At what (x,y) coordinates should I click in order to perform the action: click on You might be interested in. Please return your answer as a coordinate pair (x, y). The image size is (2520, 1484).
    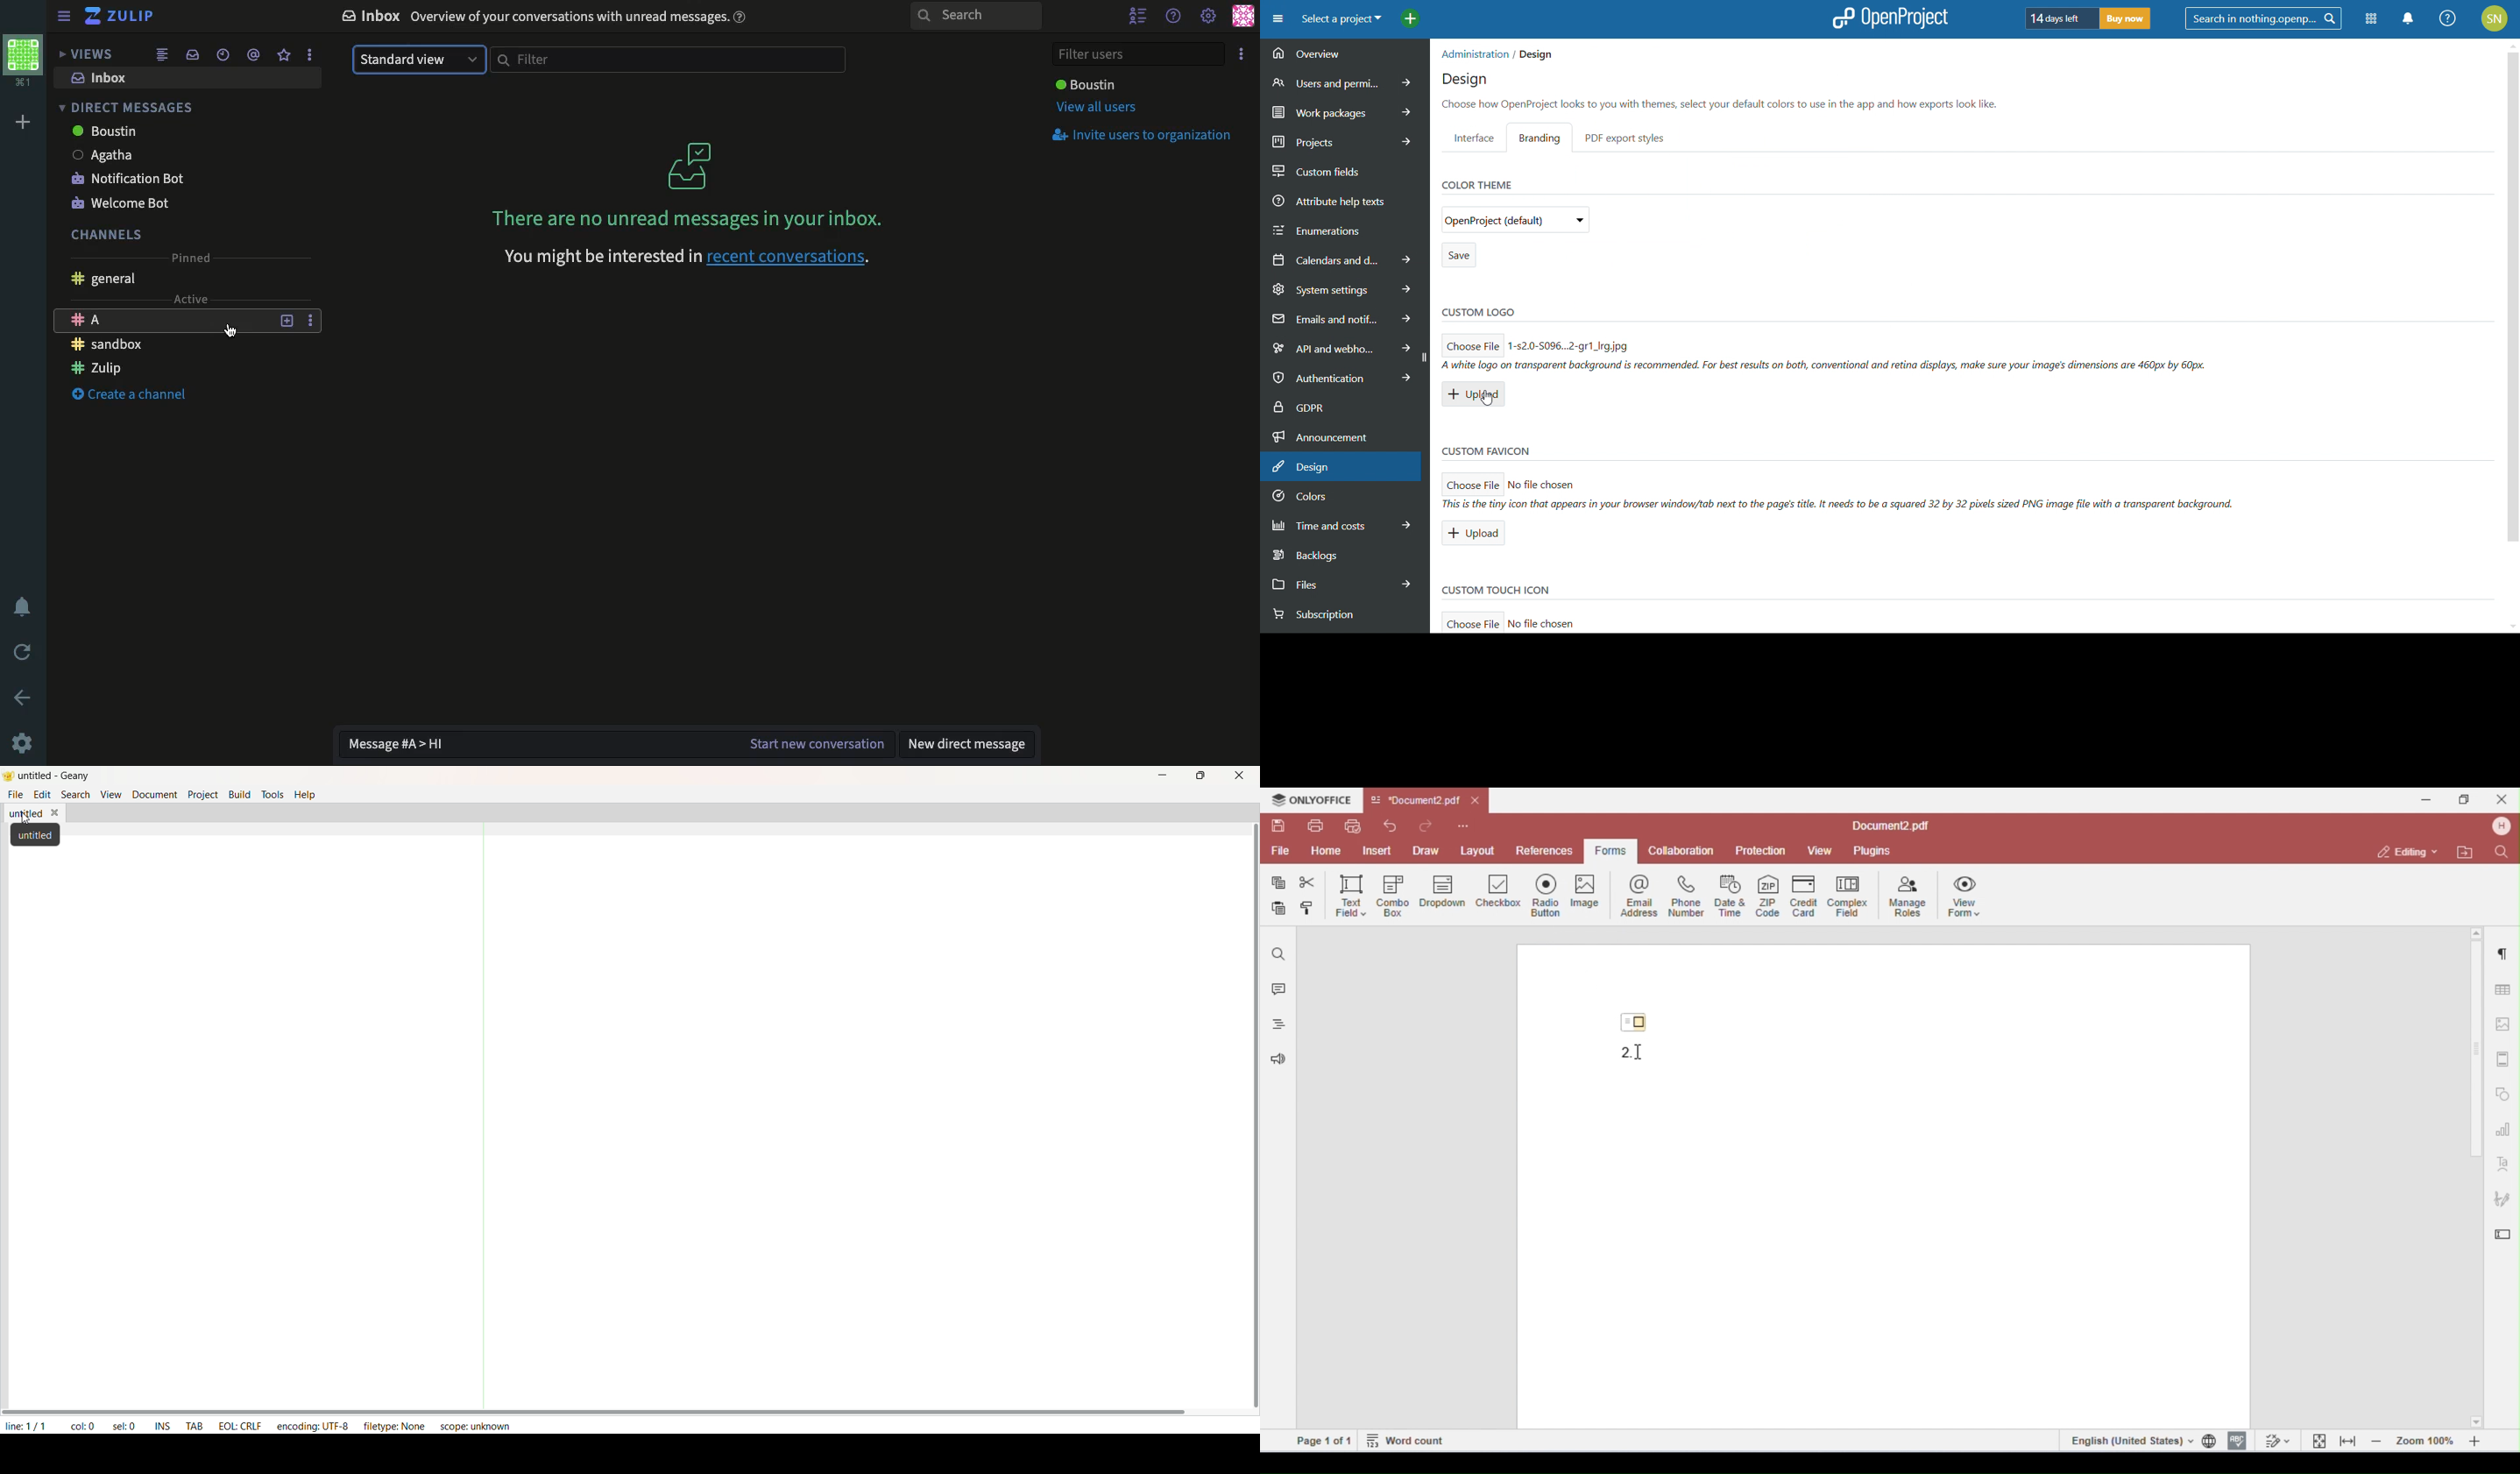
    Looking at the image, I should click on (600, 257).